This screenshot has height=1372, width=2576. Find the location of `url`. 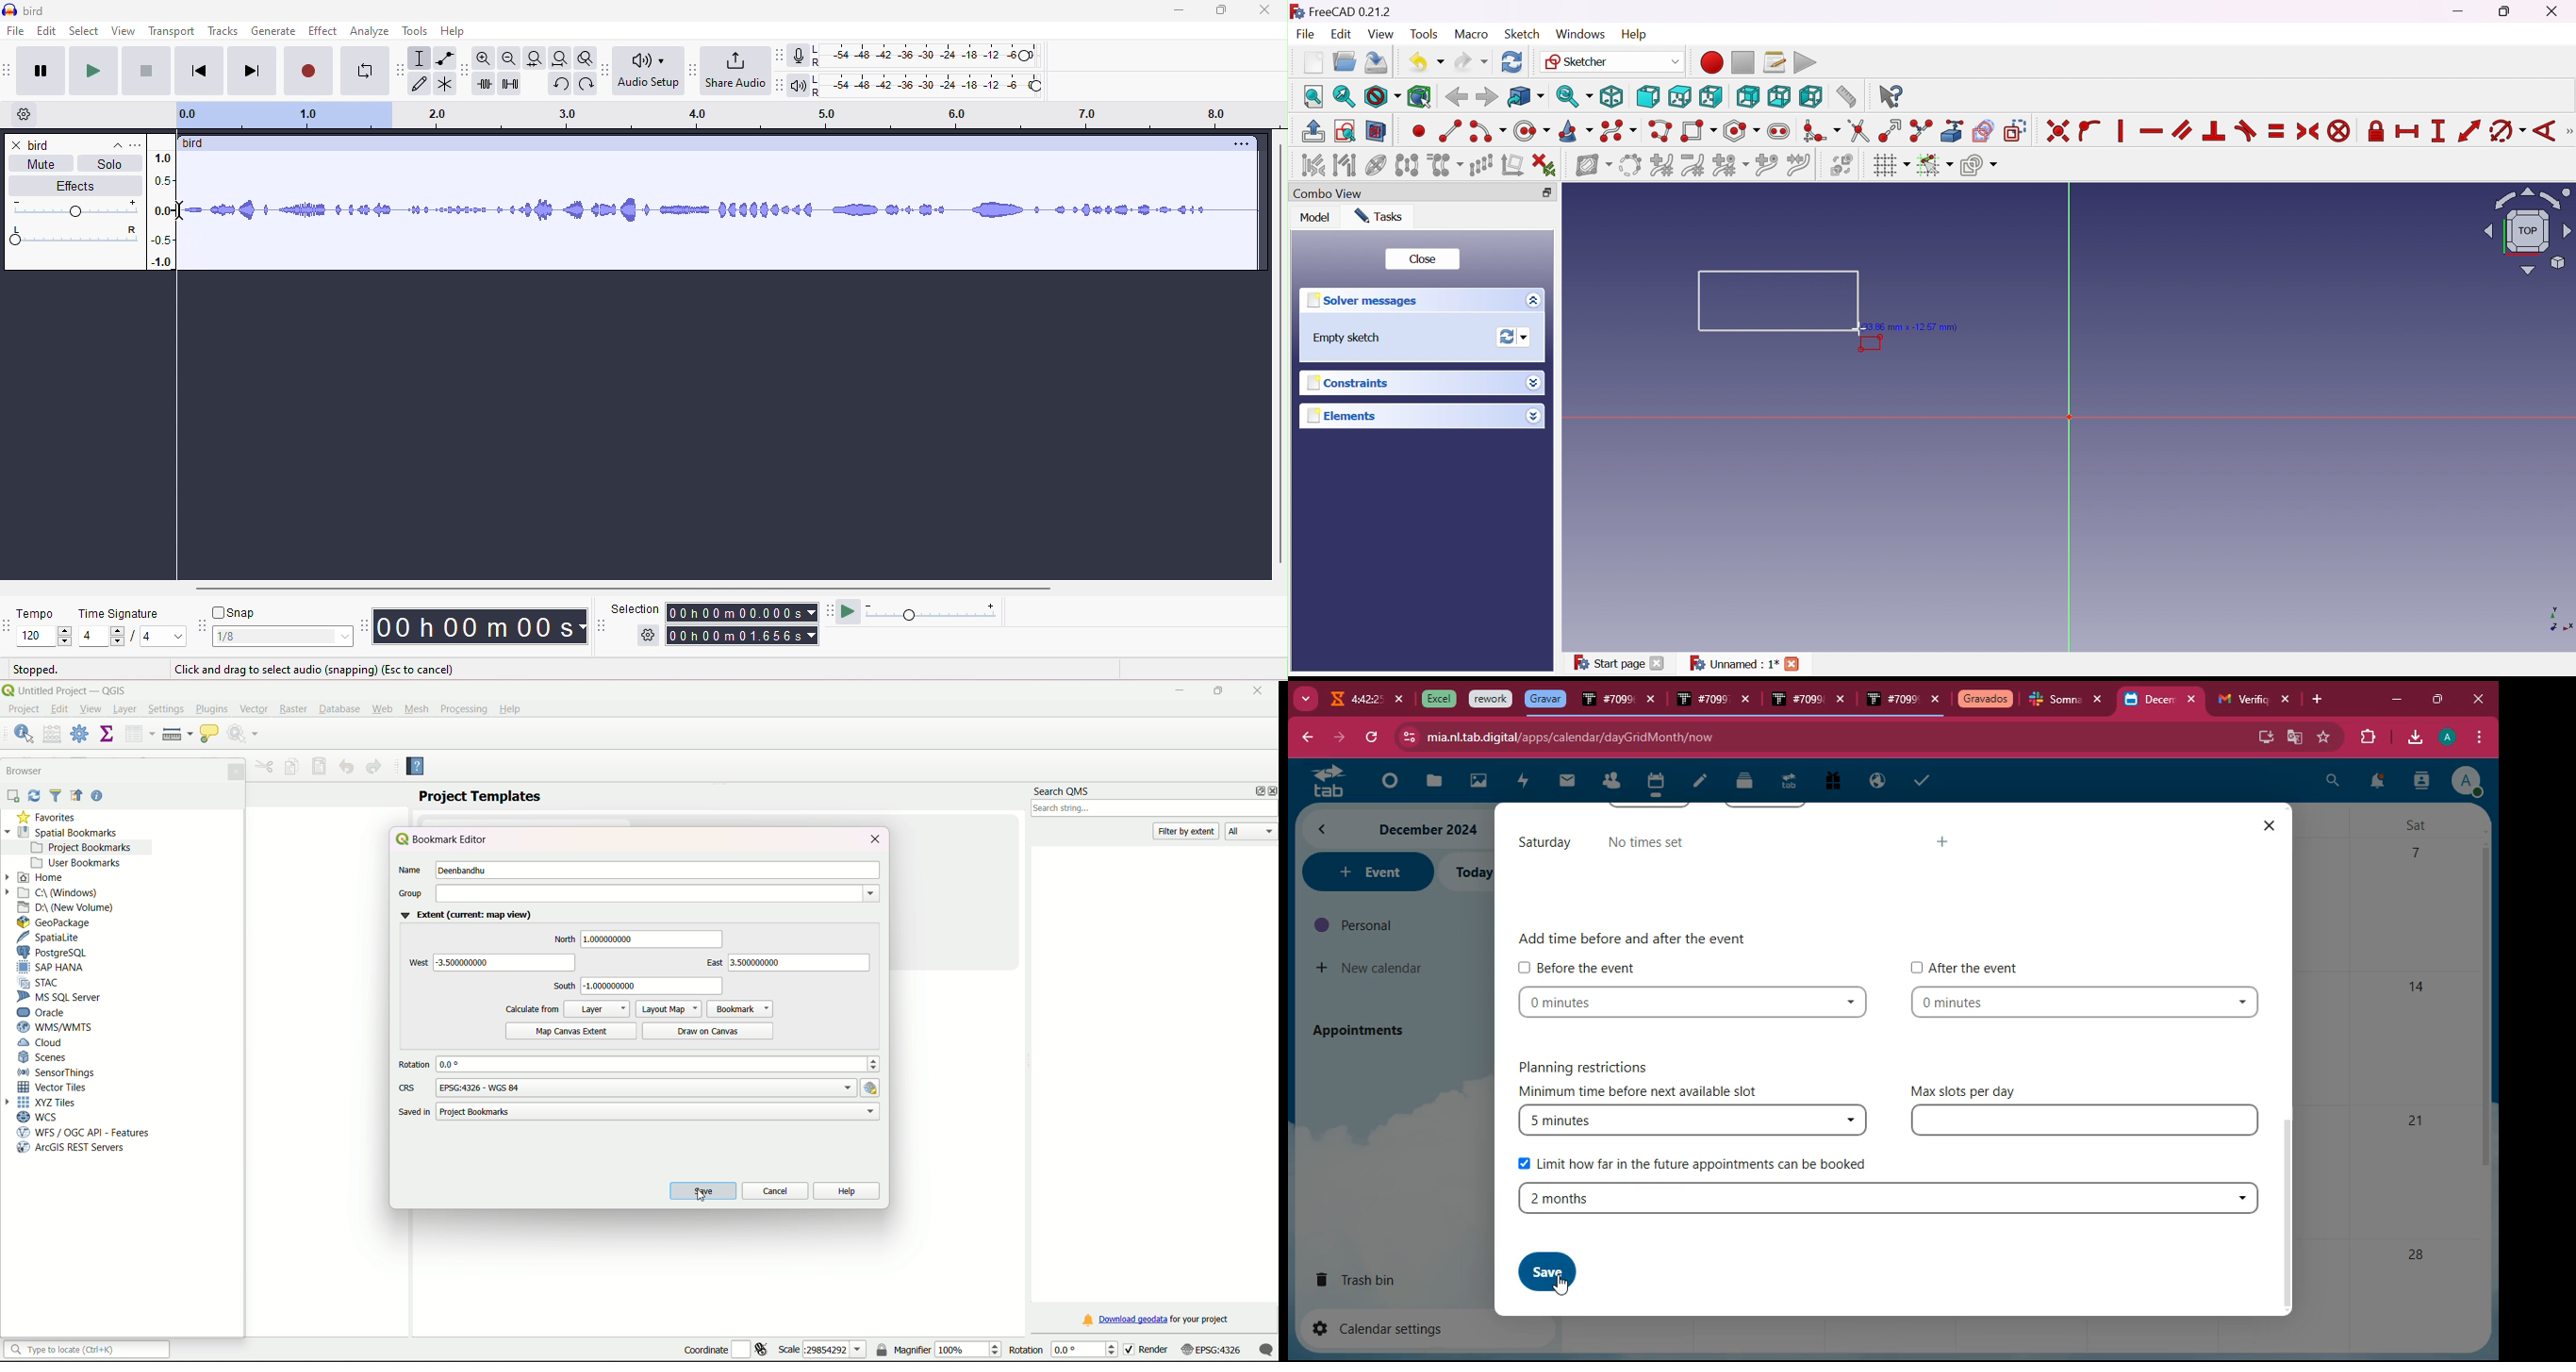

url is located at coordinates (1570, 737).